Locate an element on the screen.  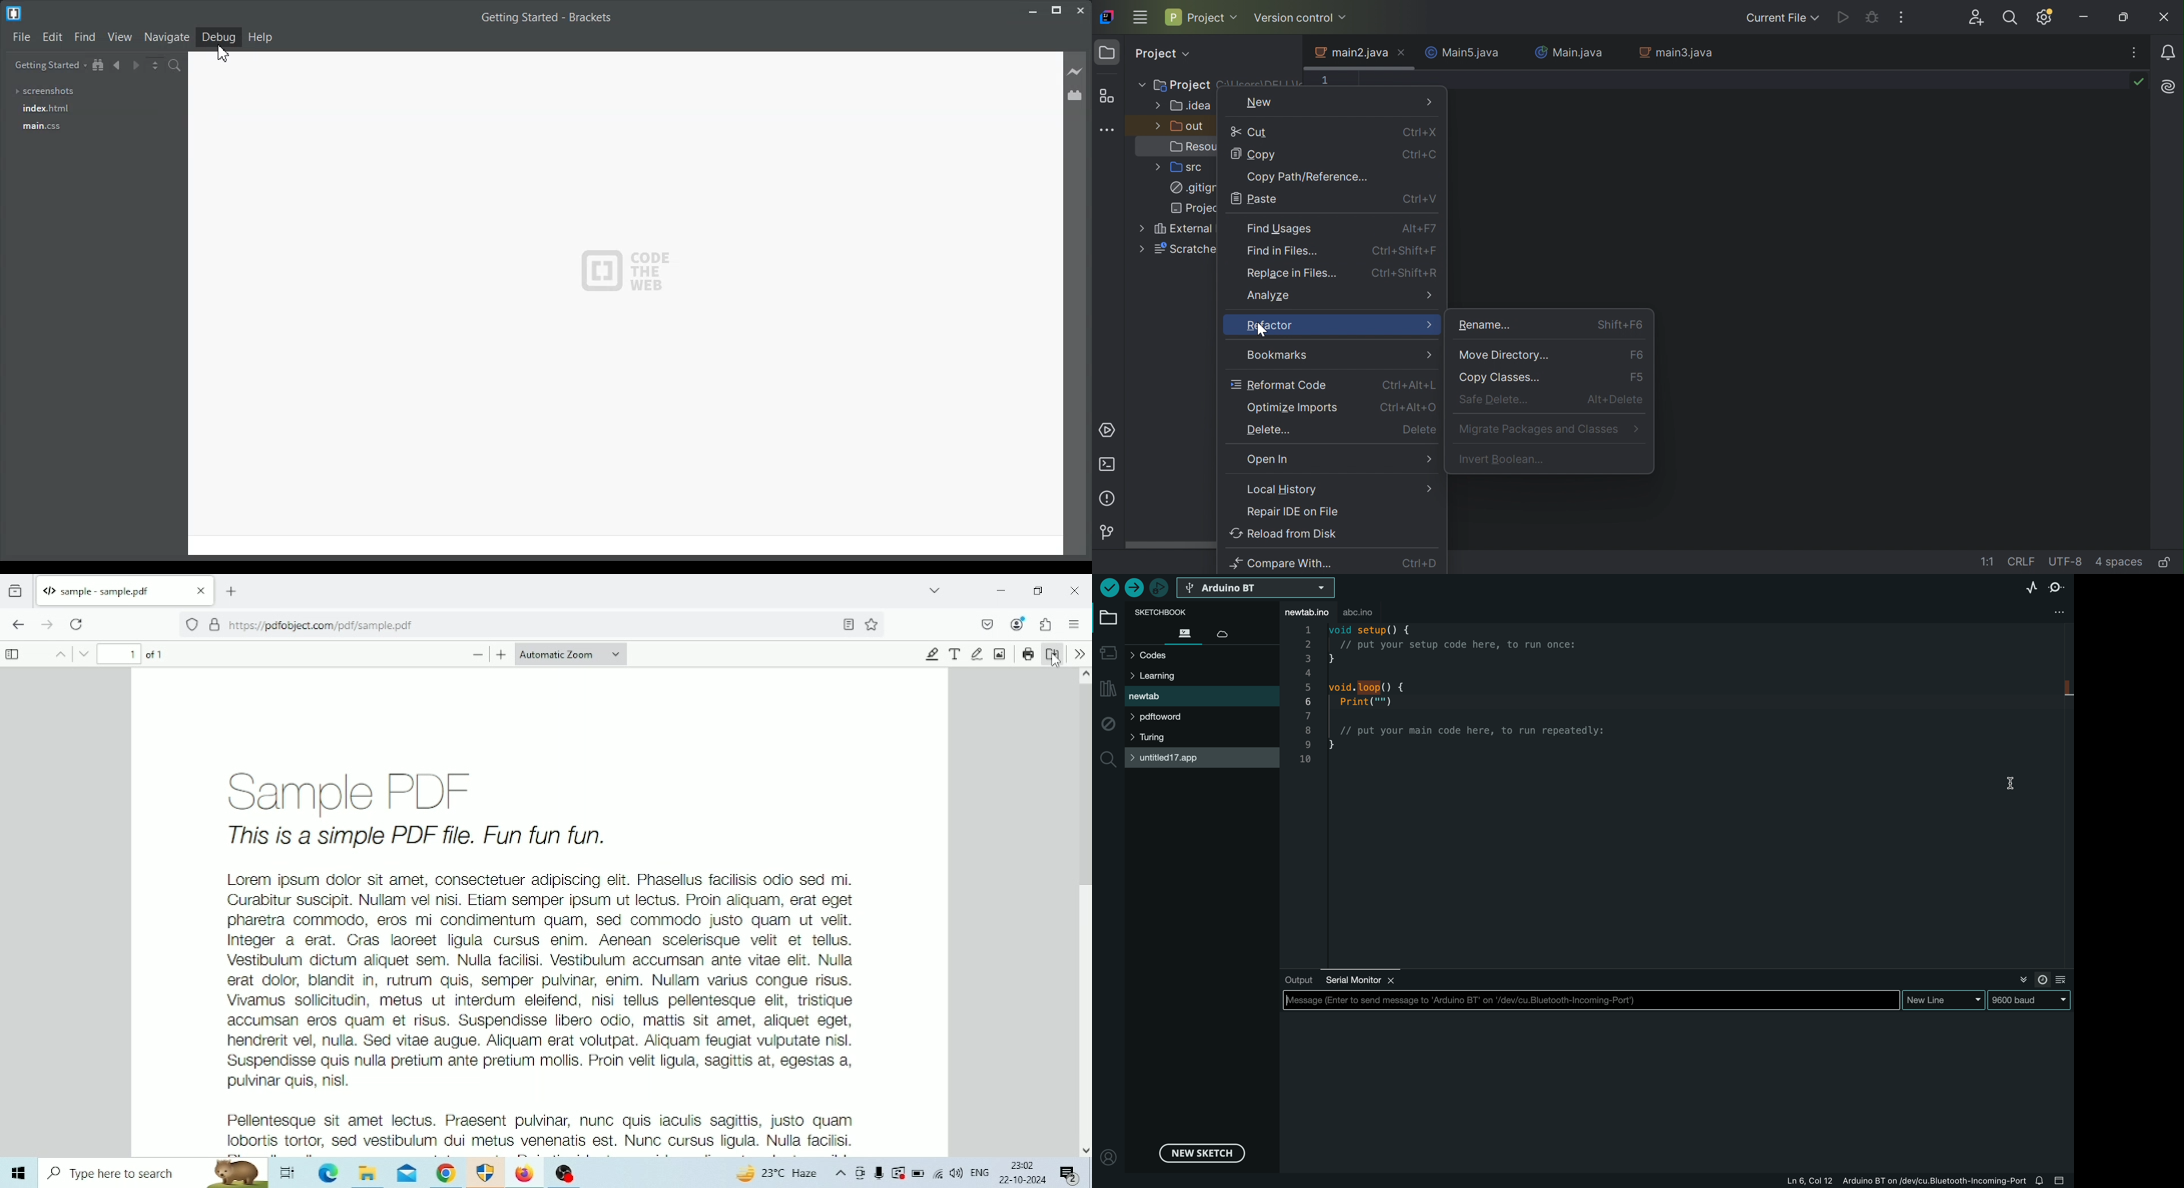
Ctrl+Shift+R is located at coordinates (1405, 275).